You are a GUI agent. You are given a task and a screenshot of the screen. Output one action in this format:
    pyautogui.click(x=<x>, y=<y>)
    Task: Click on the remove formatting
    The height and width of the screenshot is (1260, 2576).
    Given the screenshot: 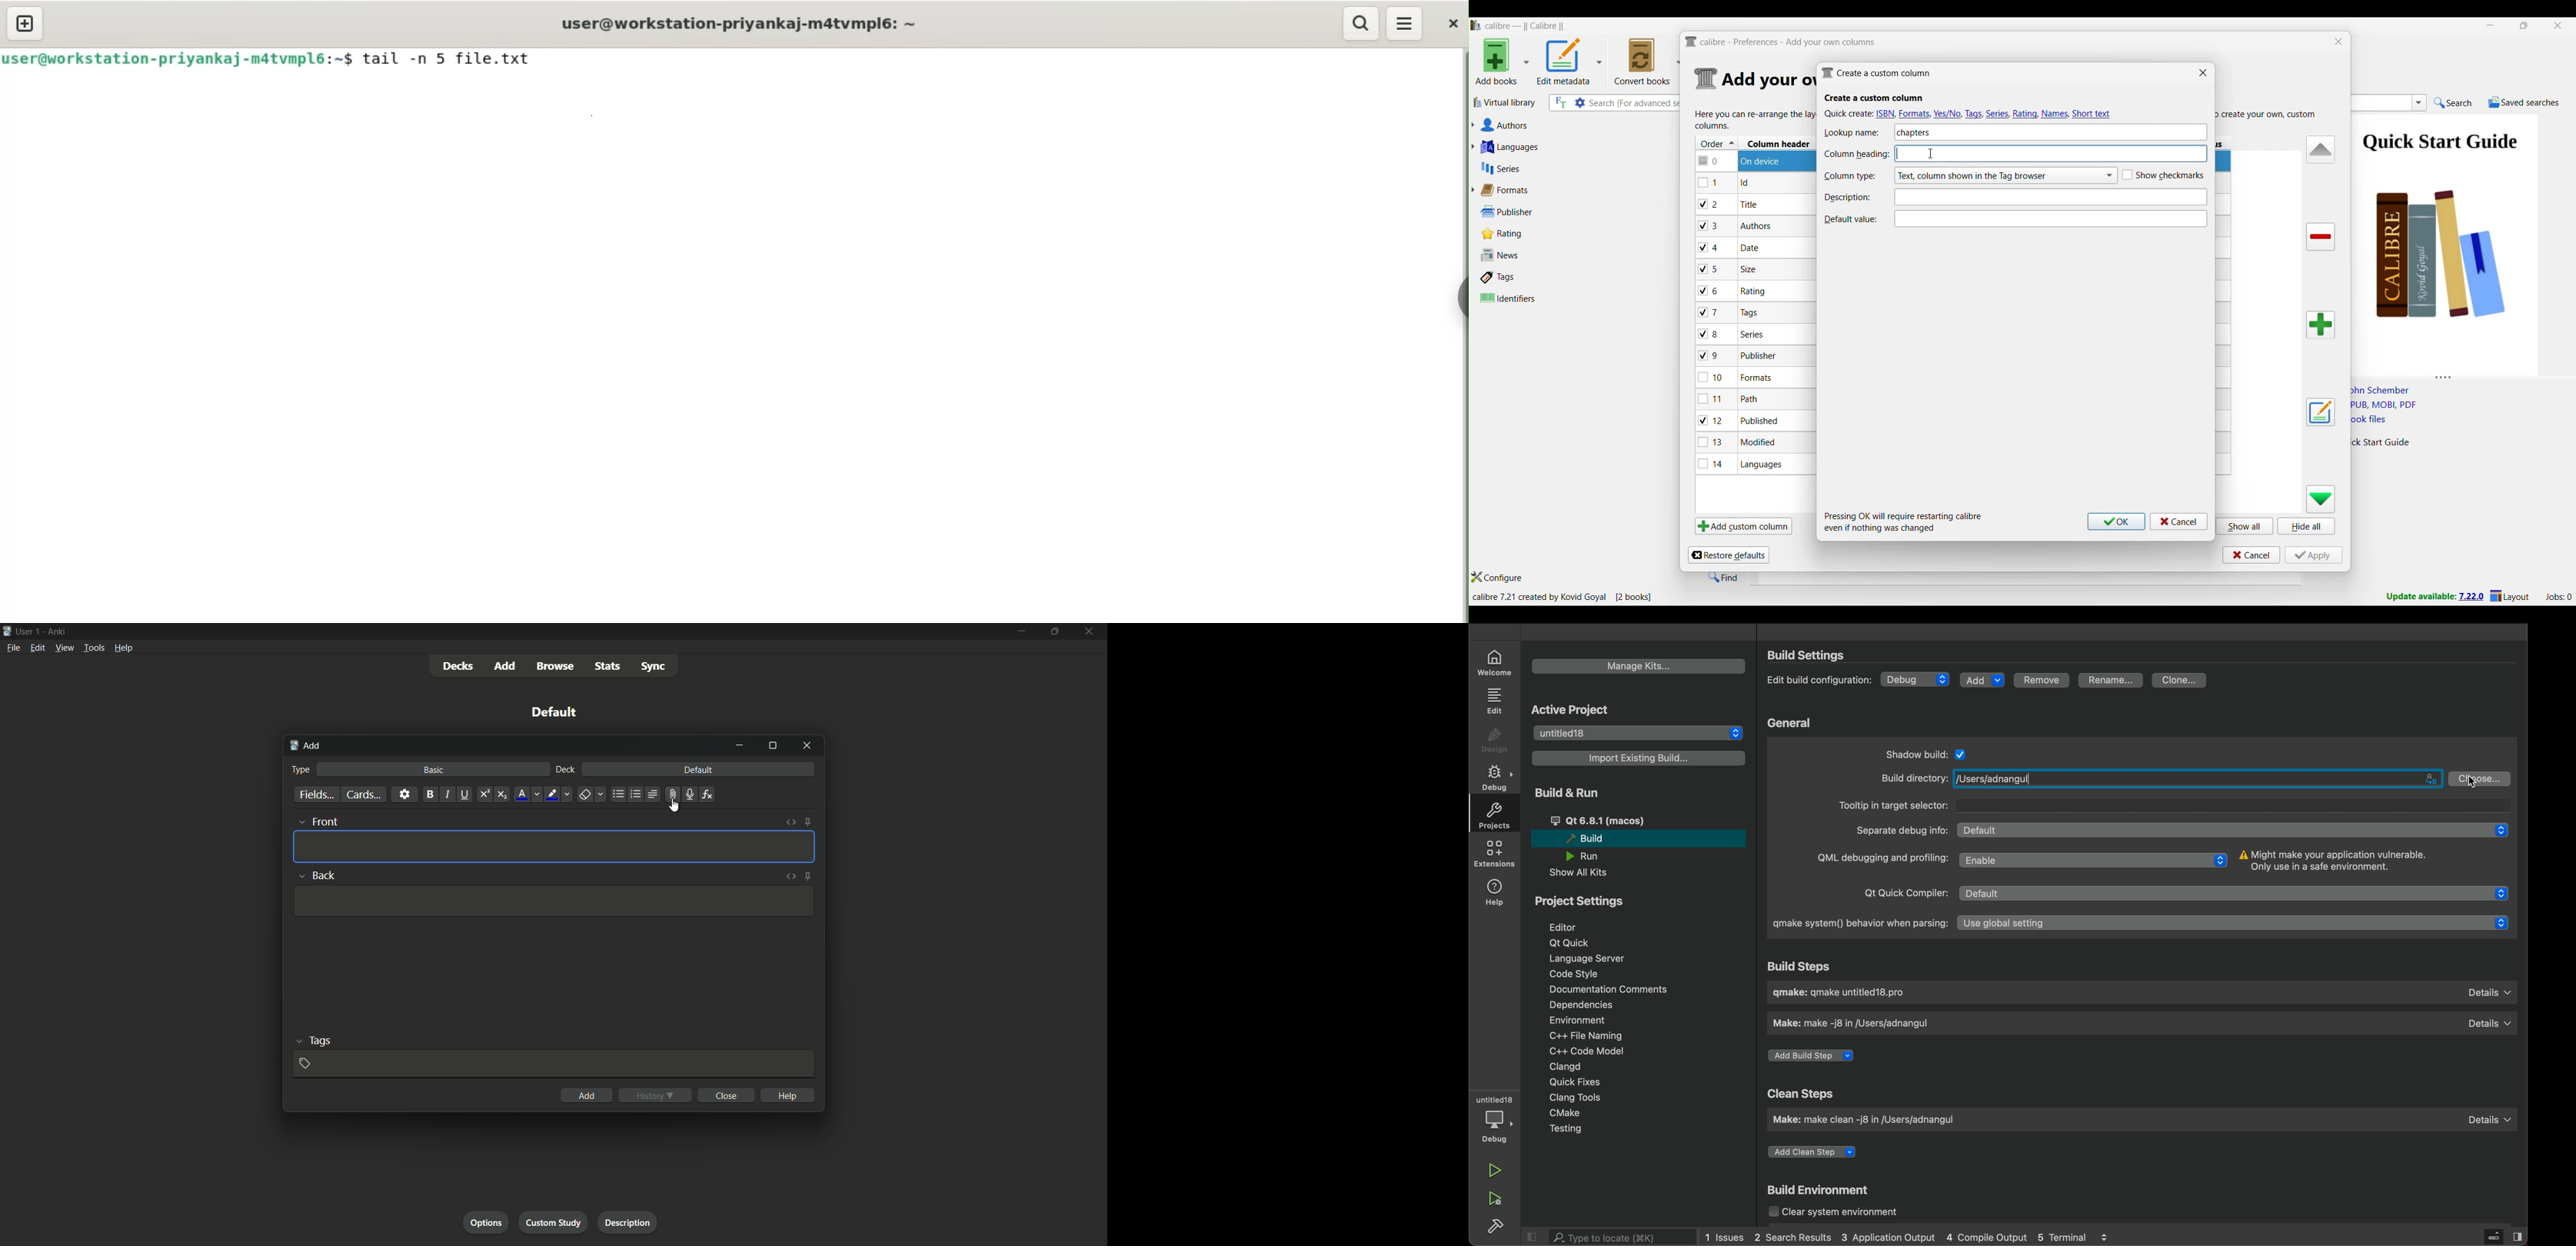 What is the action you would take?
    pyautogui.click(x=592, y=794)
    